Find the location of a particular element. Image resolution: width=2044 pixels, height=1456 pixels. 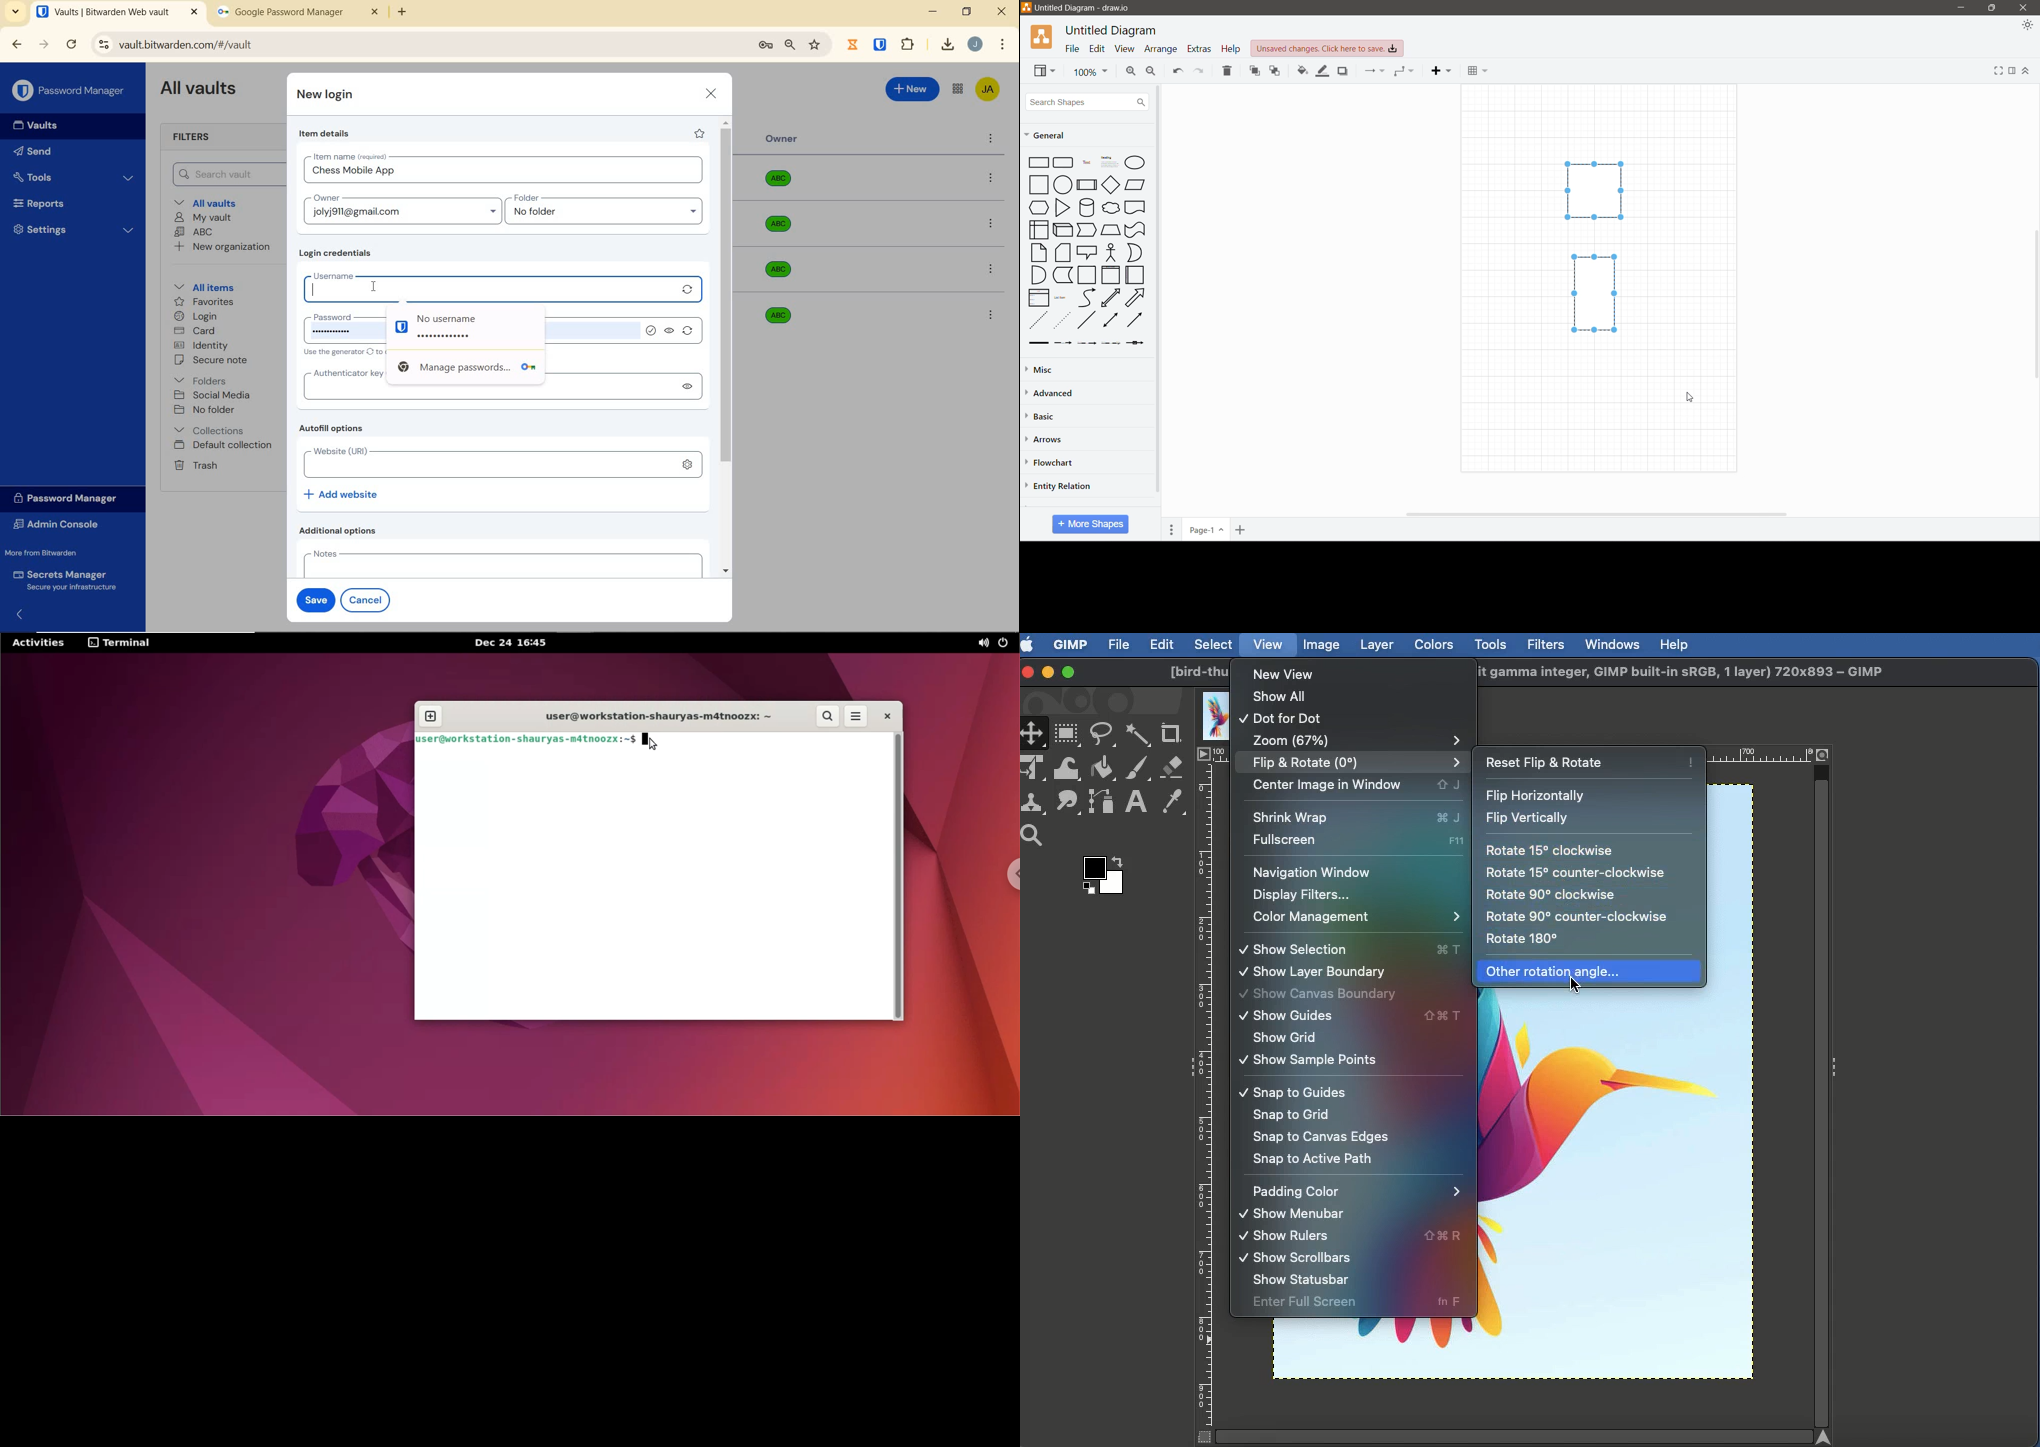

Authenticator key is located at coordinates (341, 373).